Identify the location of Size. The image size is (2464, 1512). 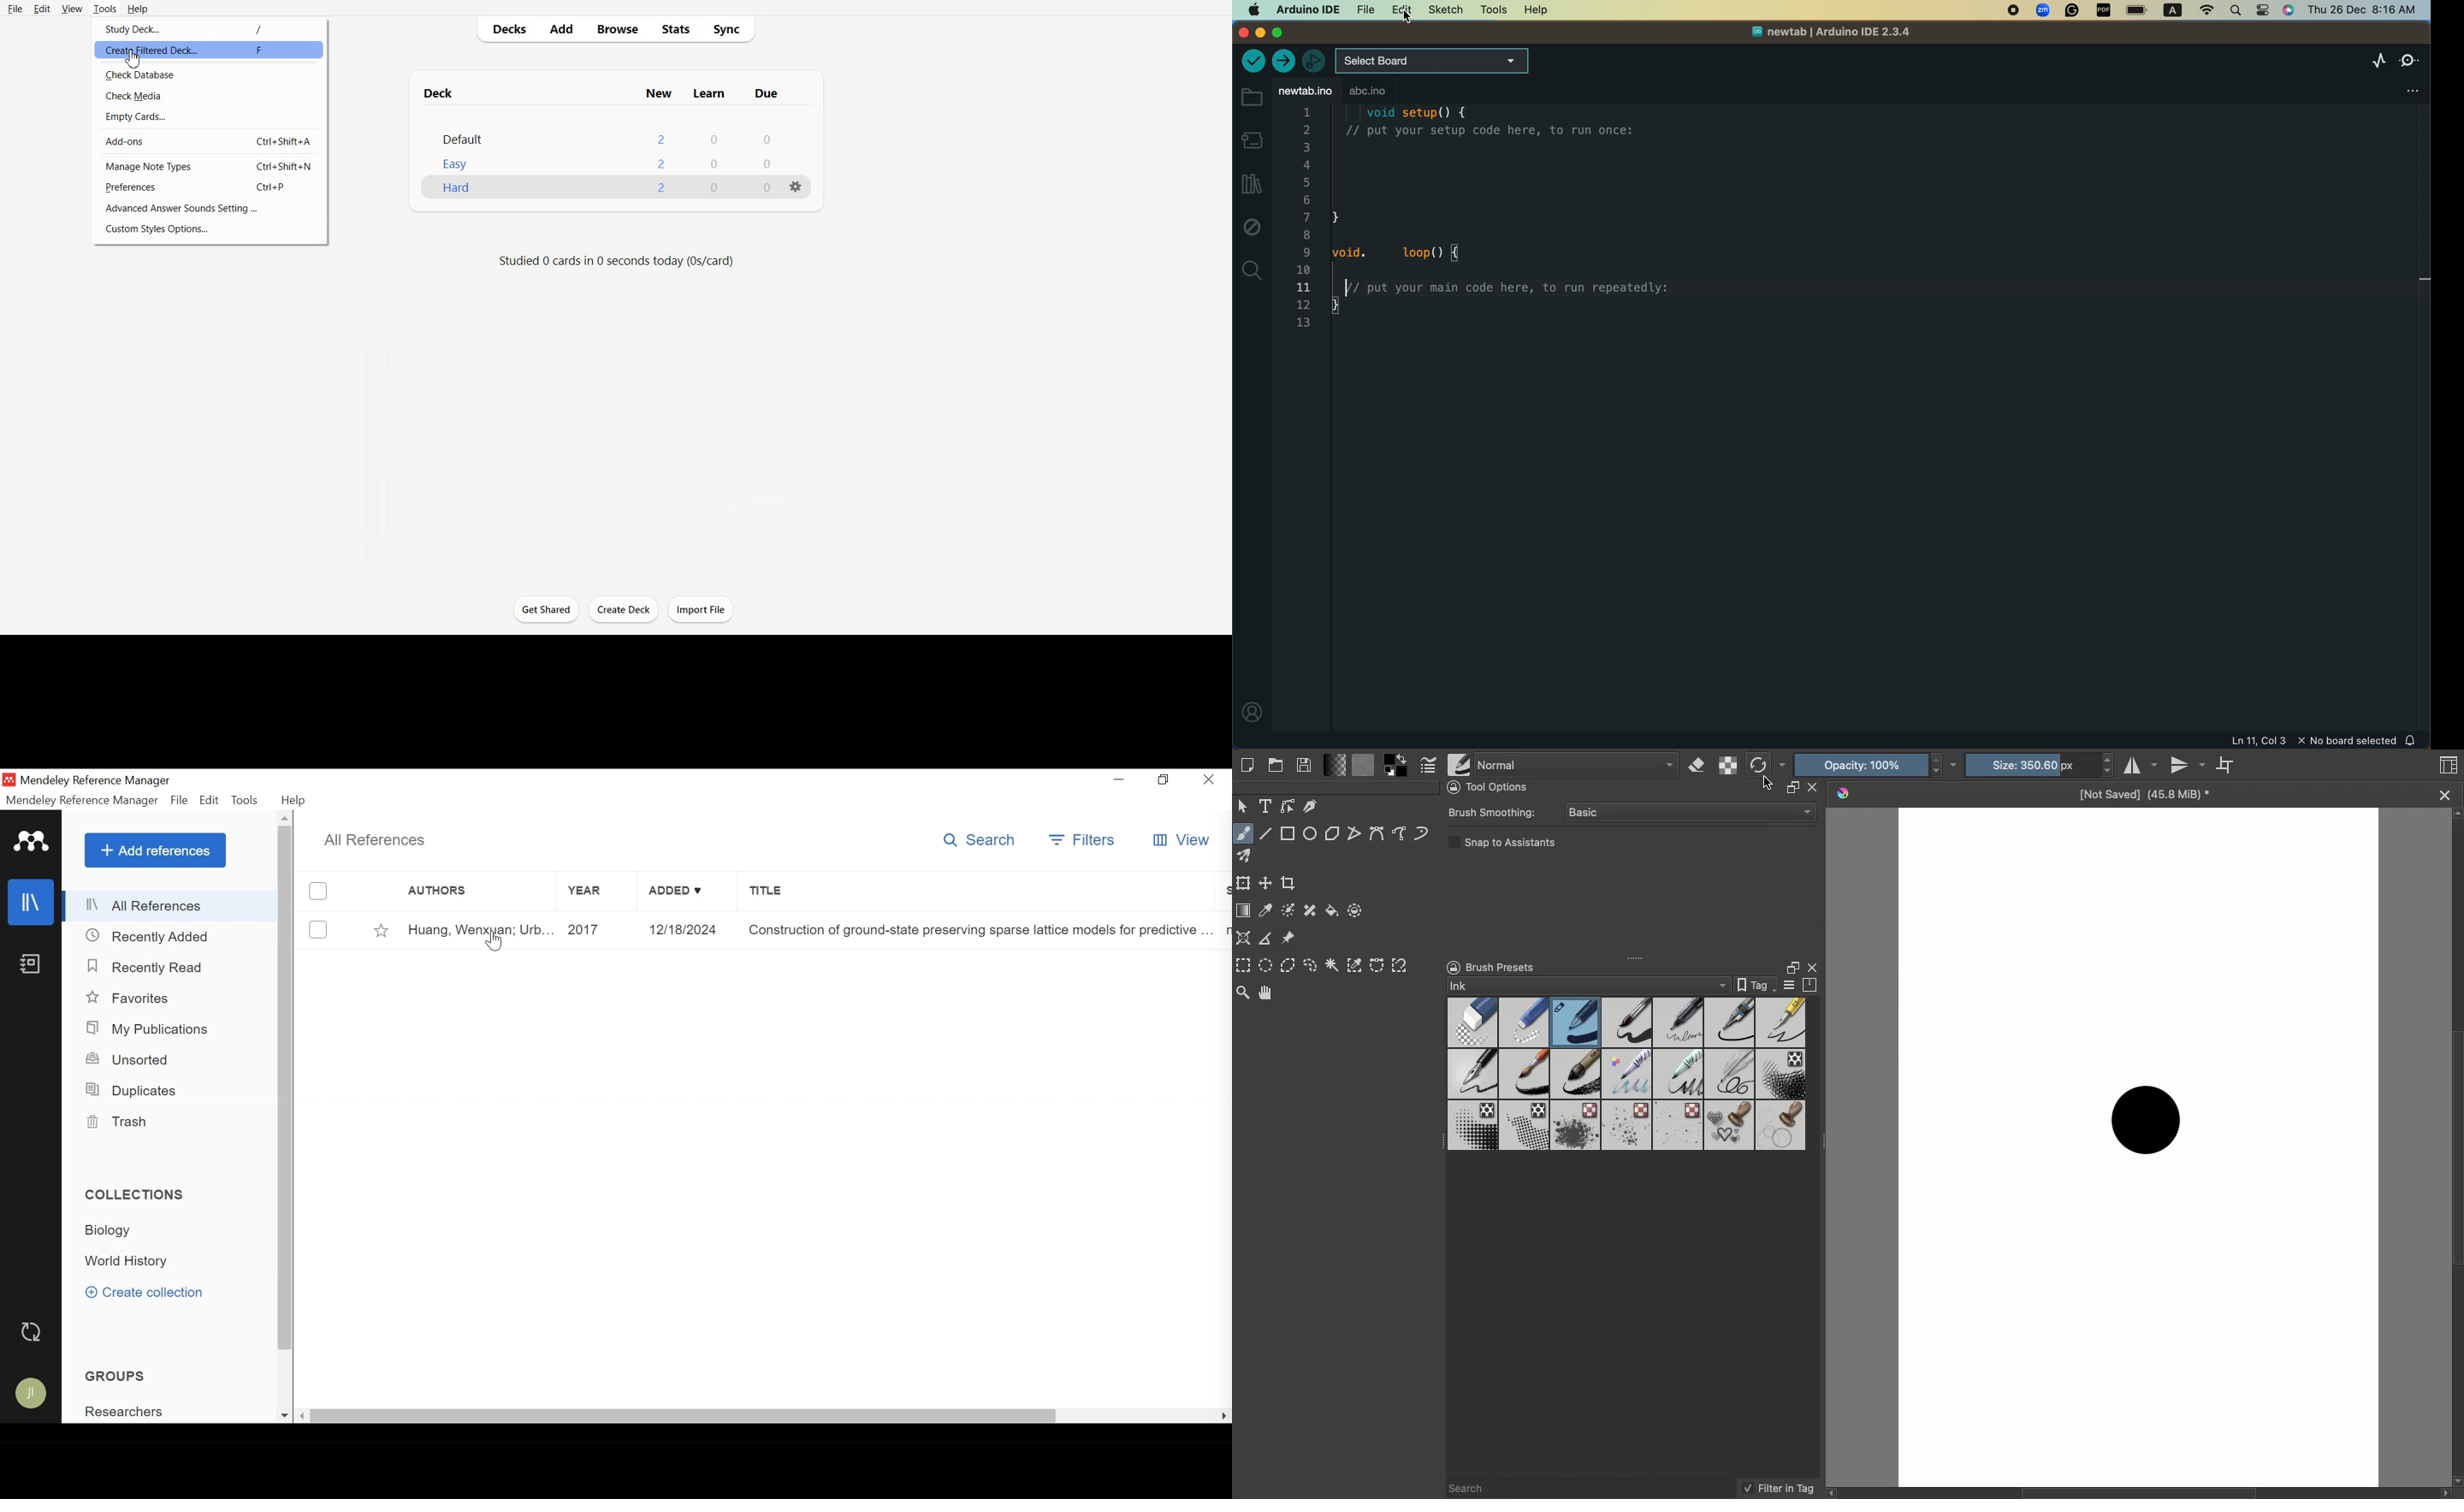
(2036, 766).